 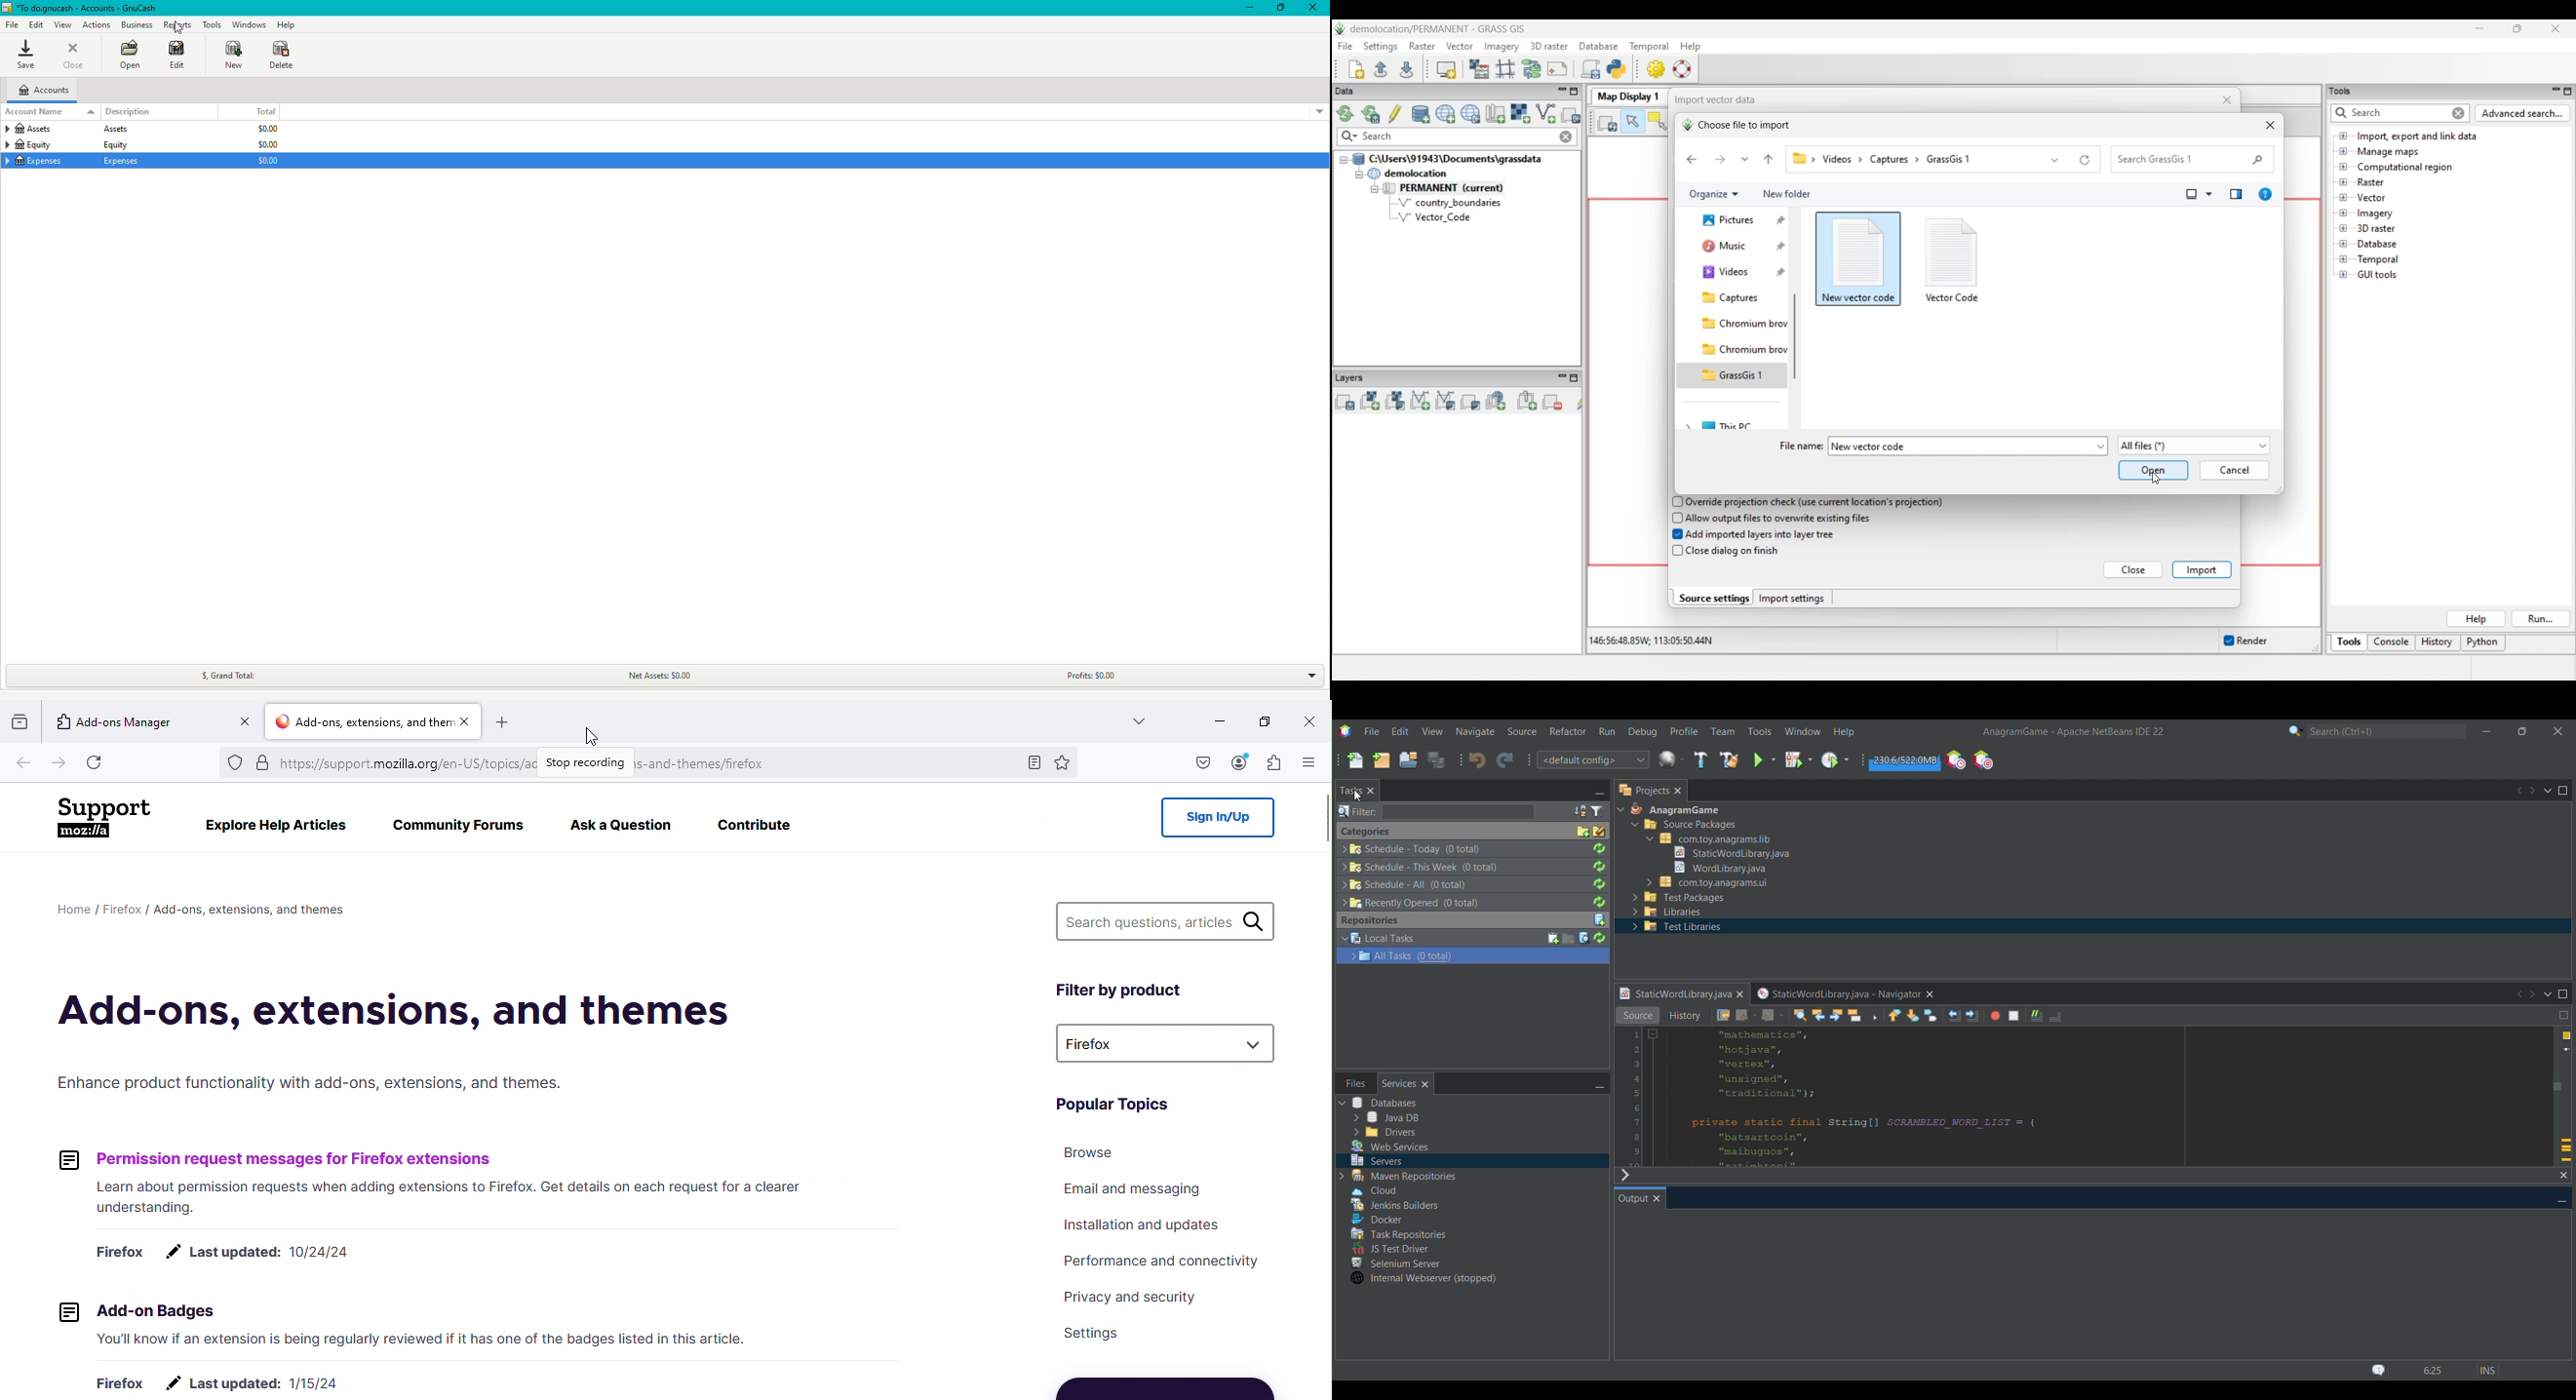 What do you see at coordinates (1554, 939) in the screenshot?
I see `Create new task` at bounding box center [1554, 939].